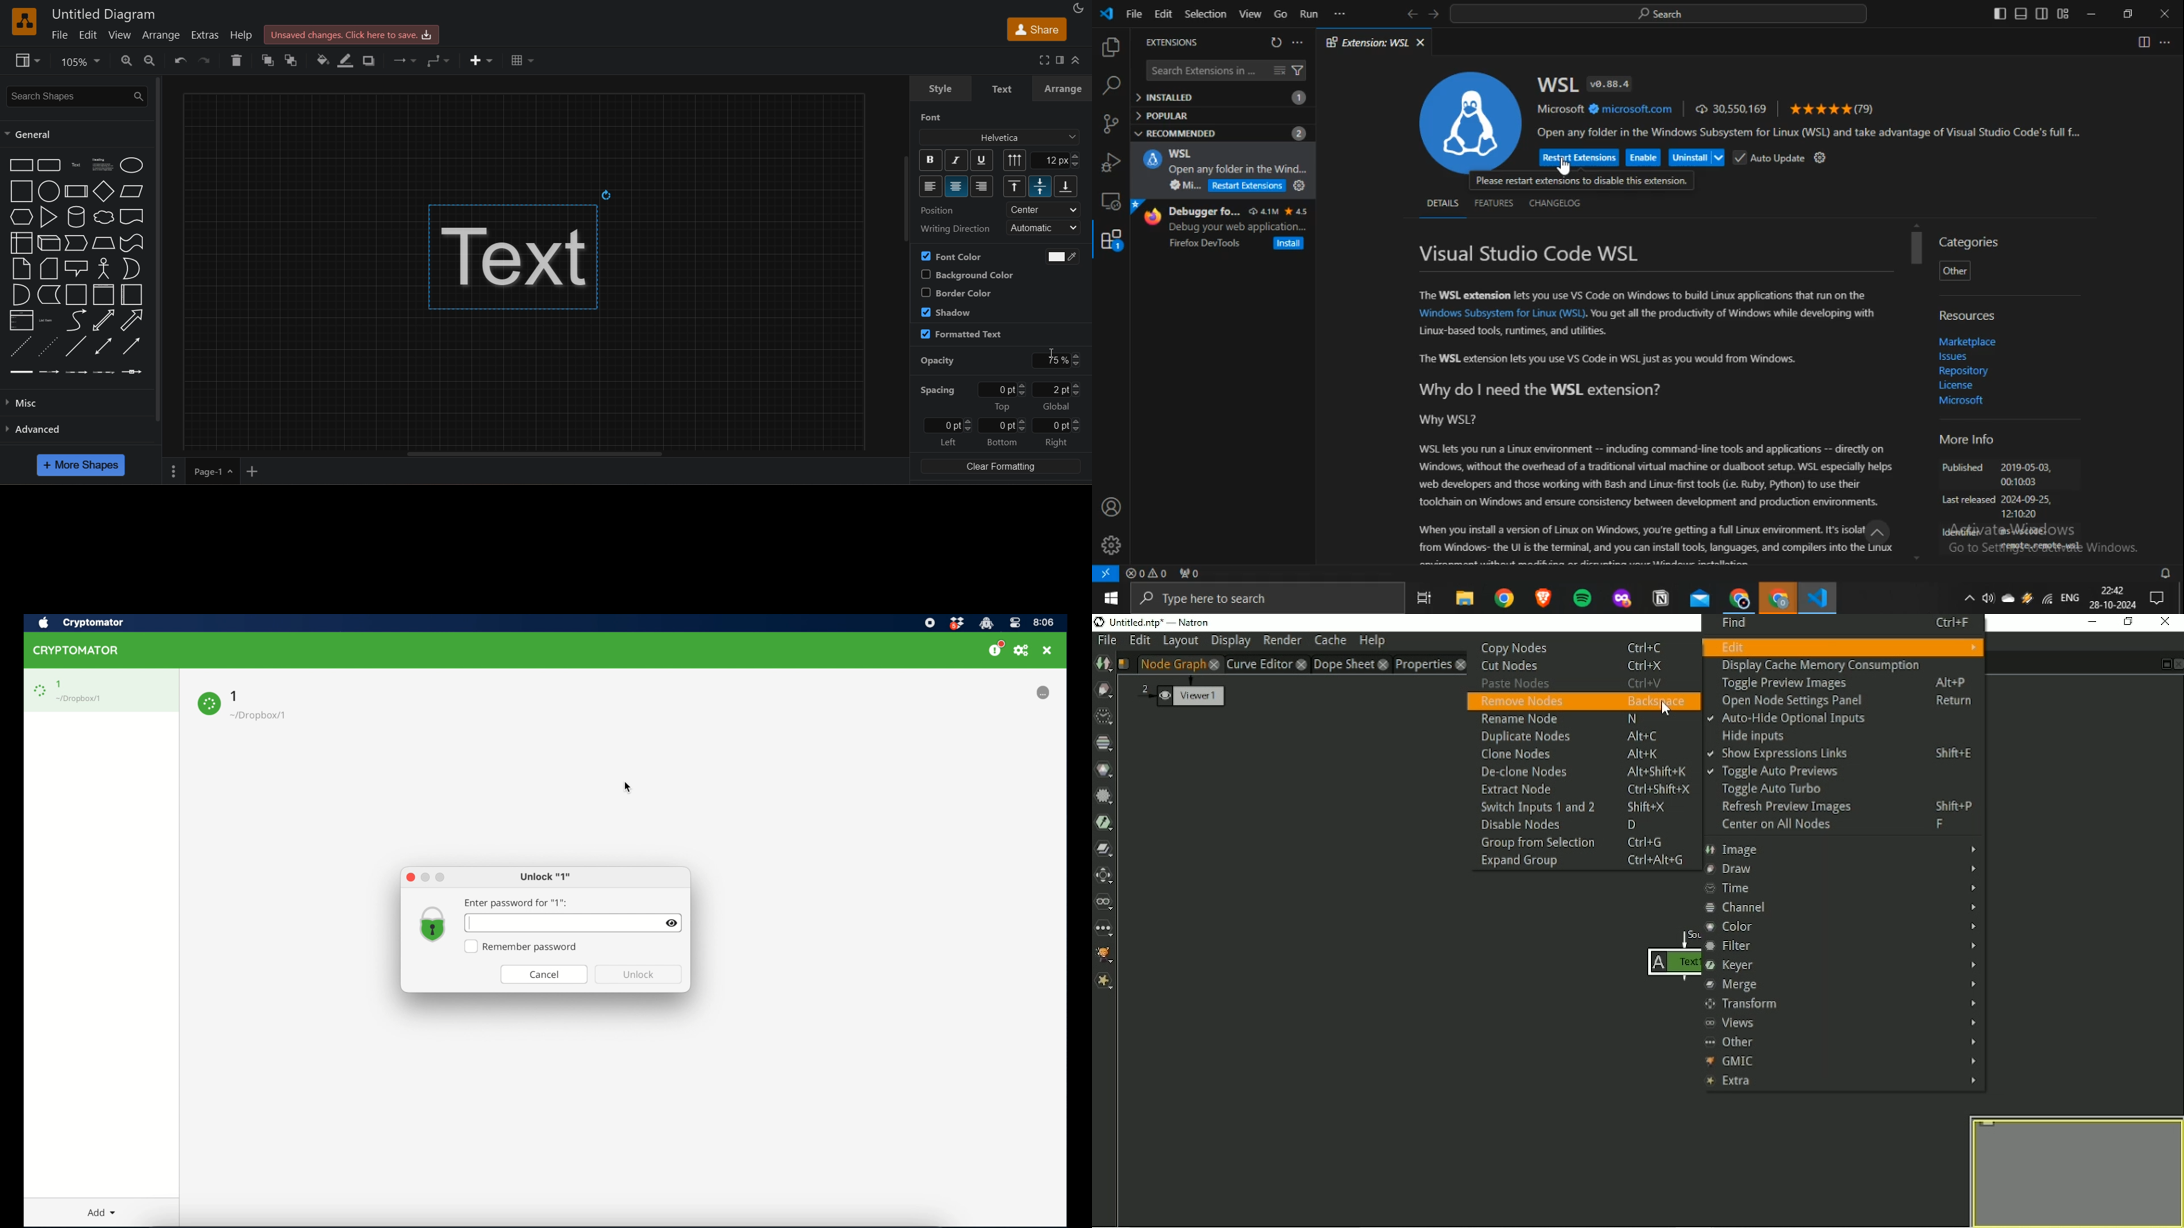  I want to click on forward, so click(1433, 14).